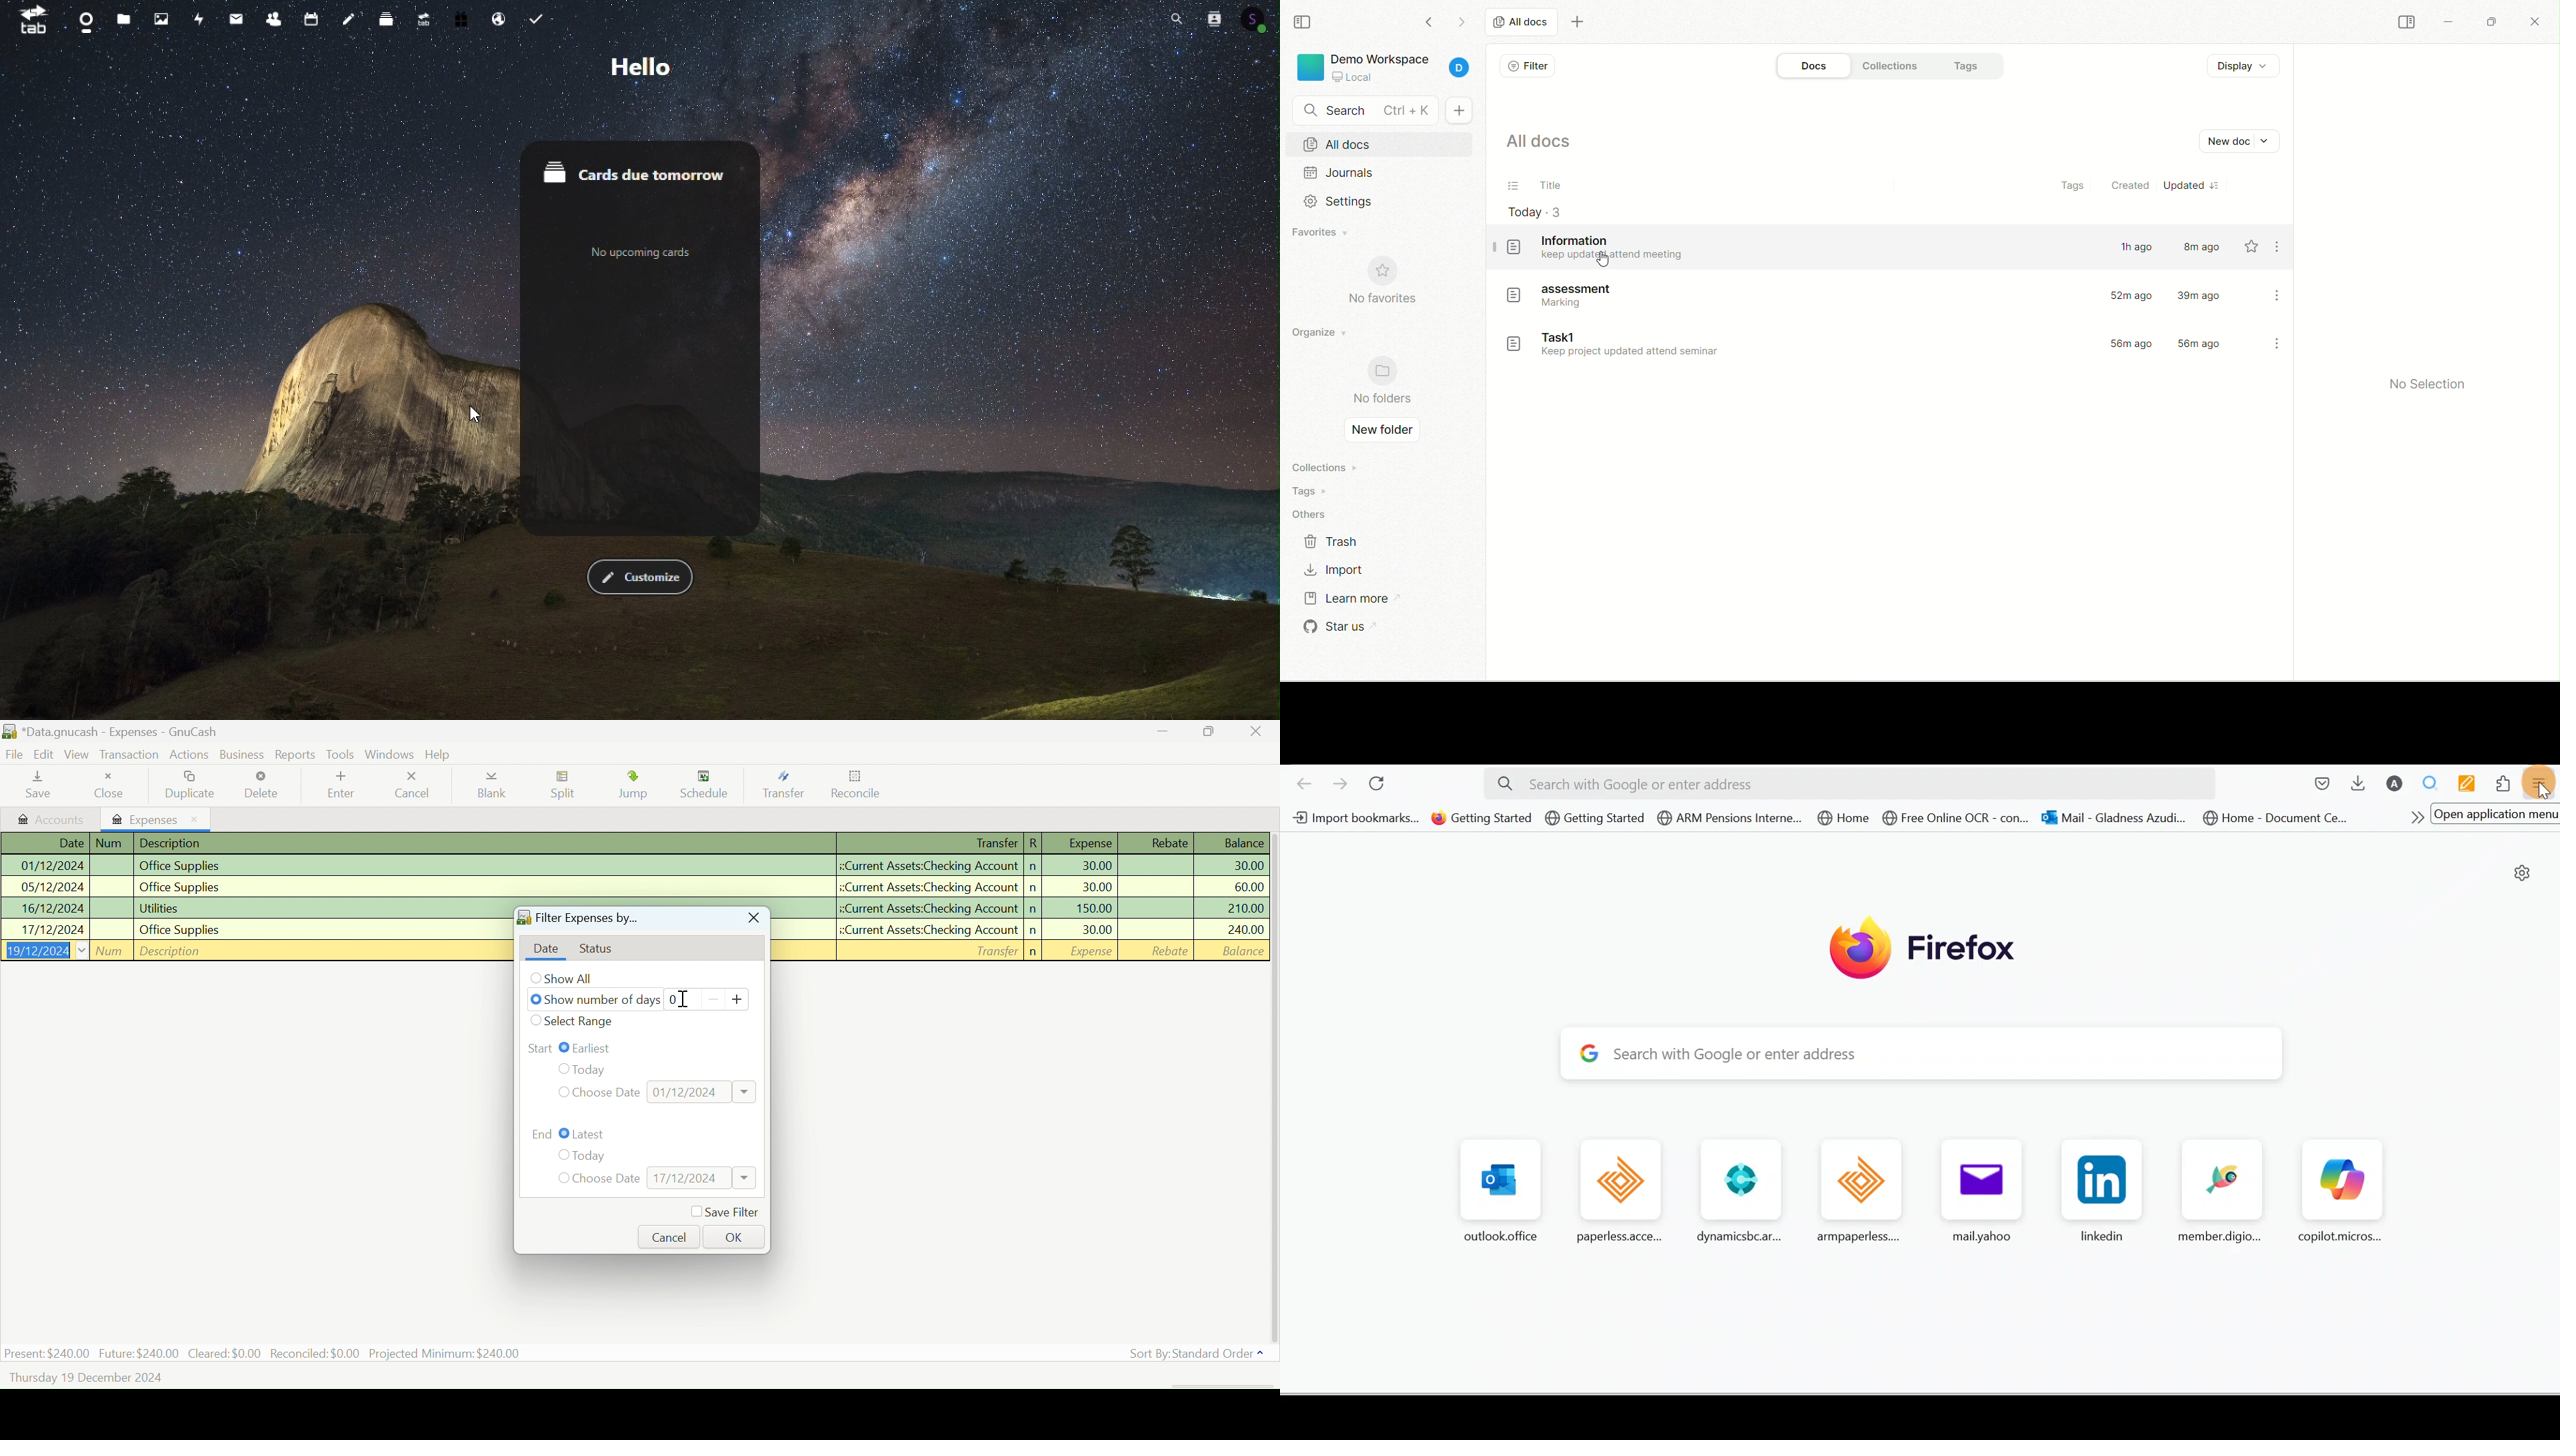 This screenshot has height=1456, width=2576. I want to click on Checkbox, so click(561, 1178).